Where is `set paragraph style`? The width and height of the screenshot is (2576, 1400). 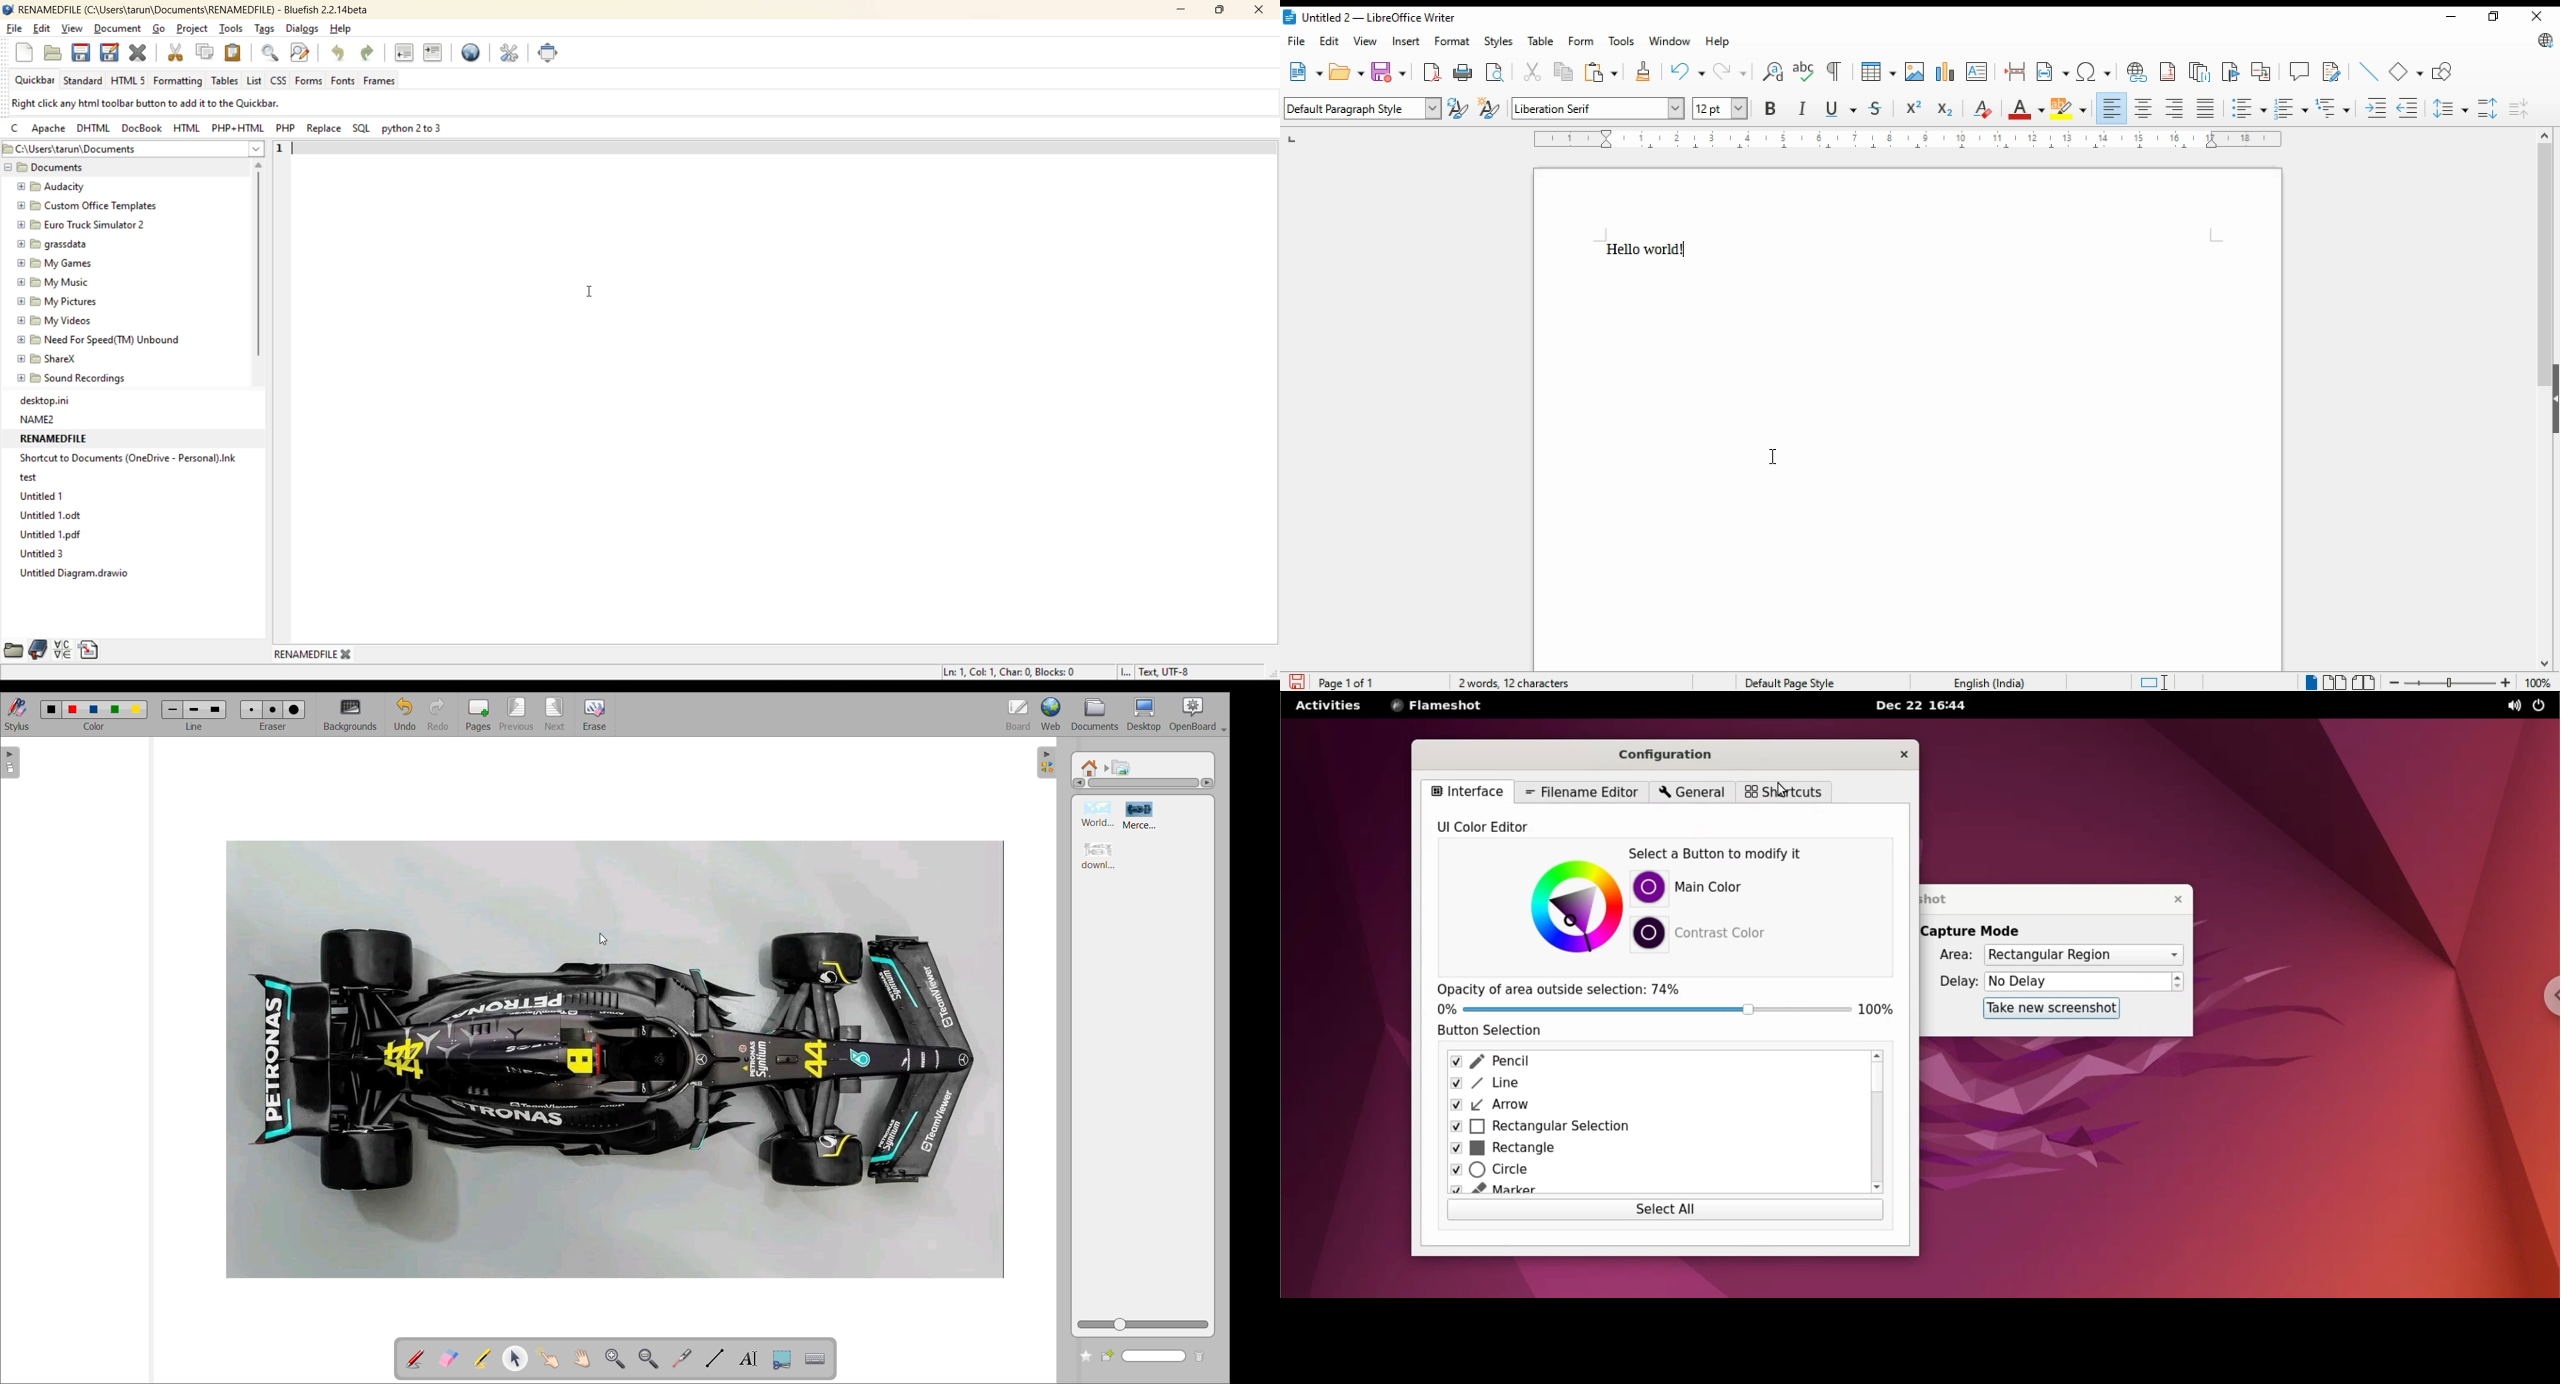
set paragraph style is located at coordinates (1361, 109).